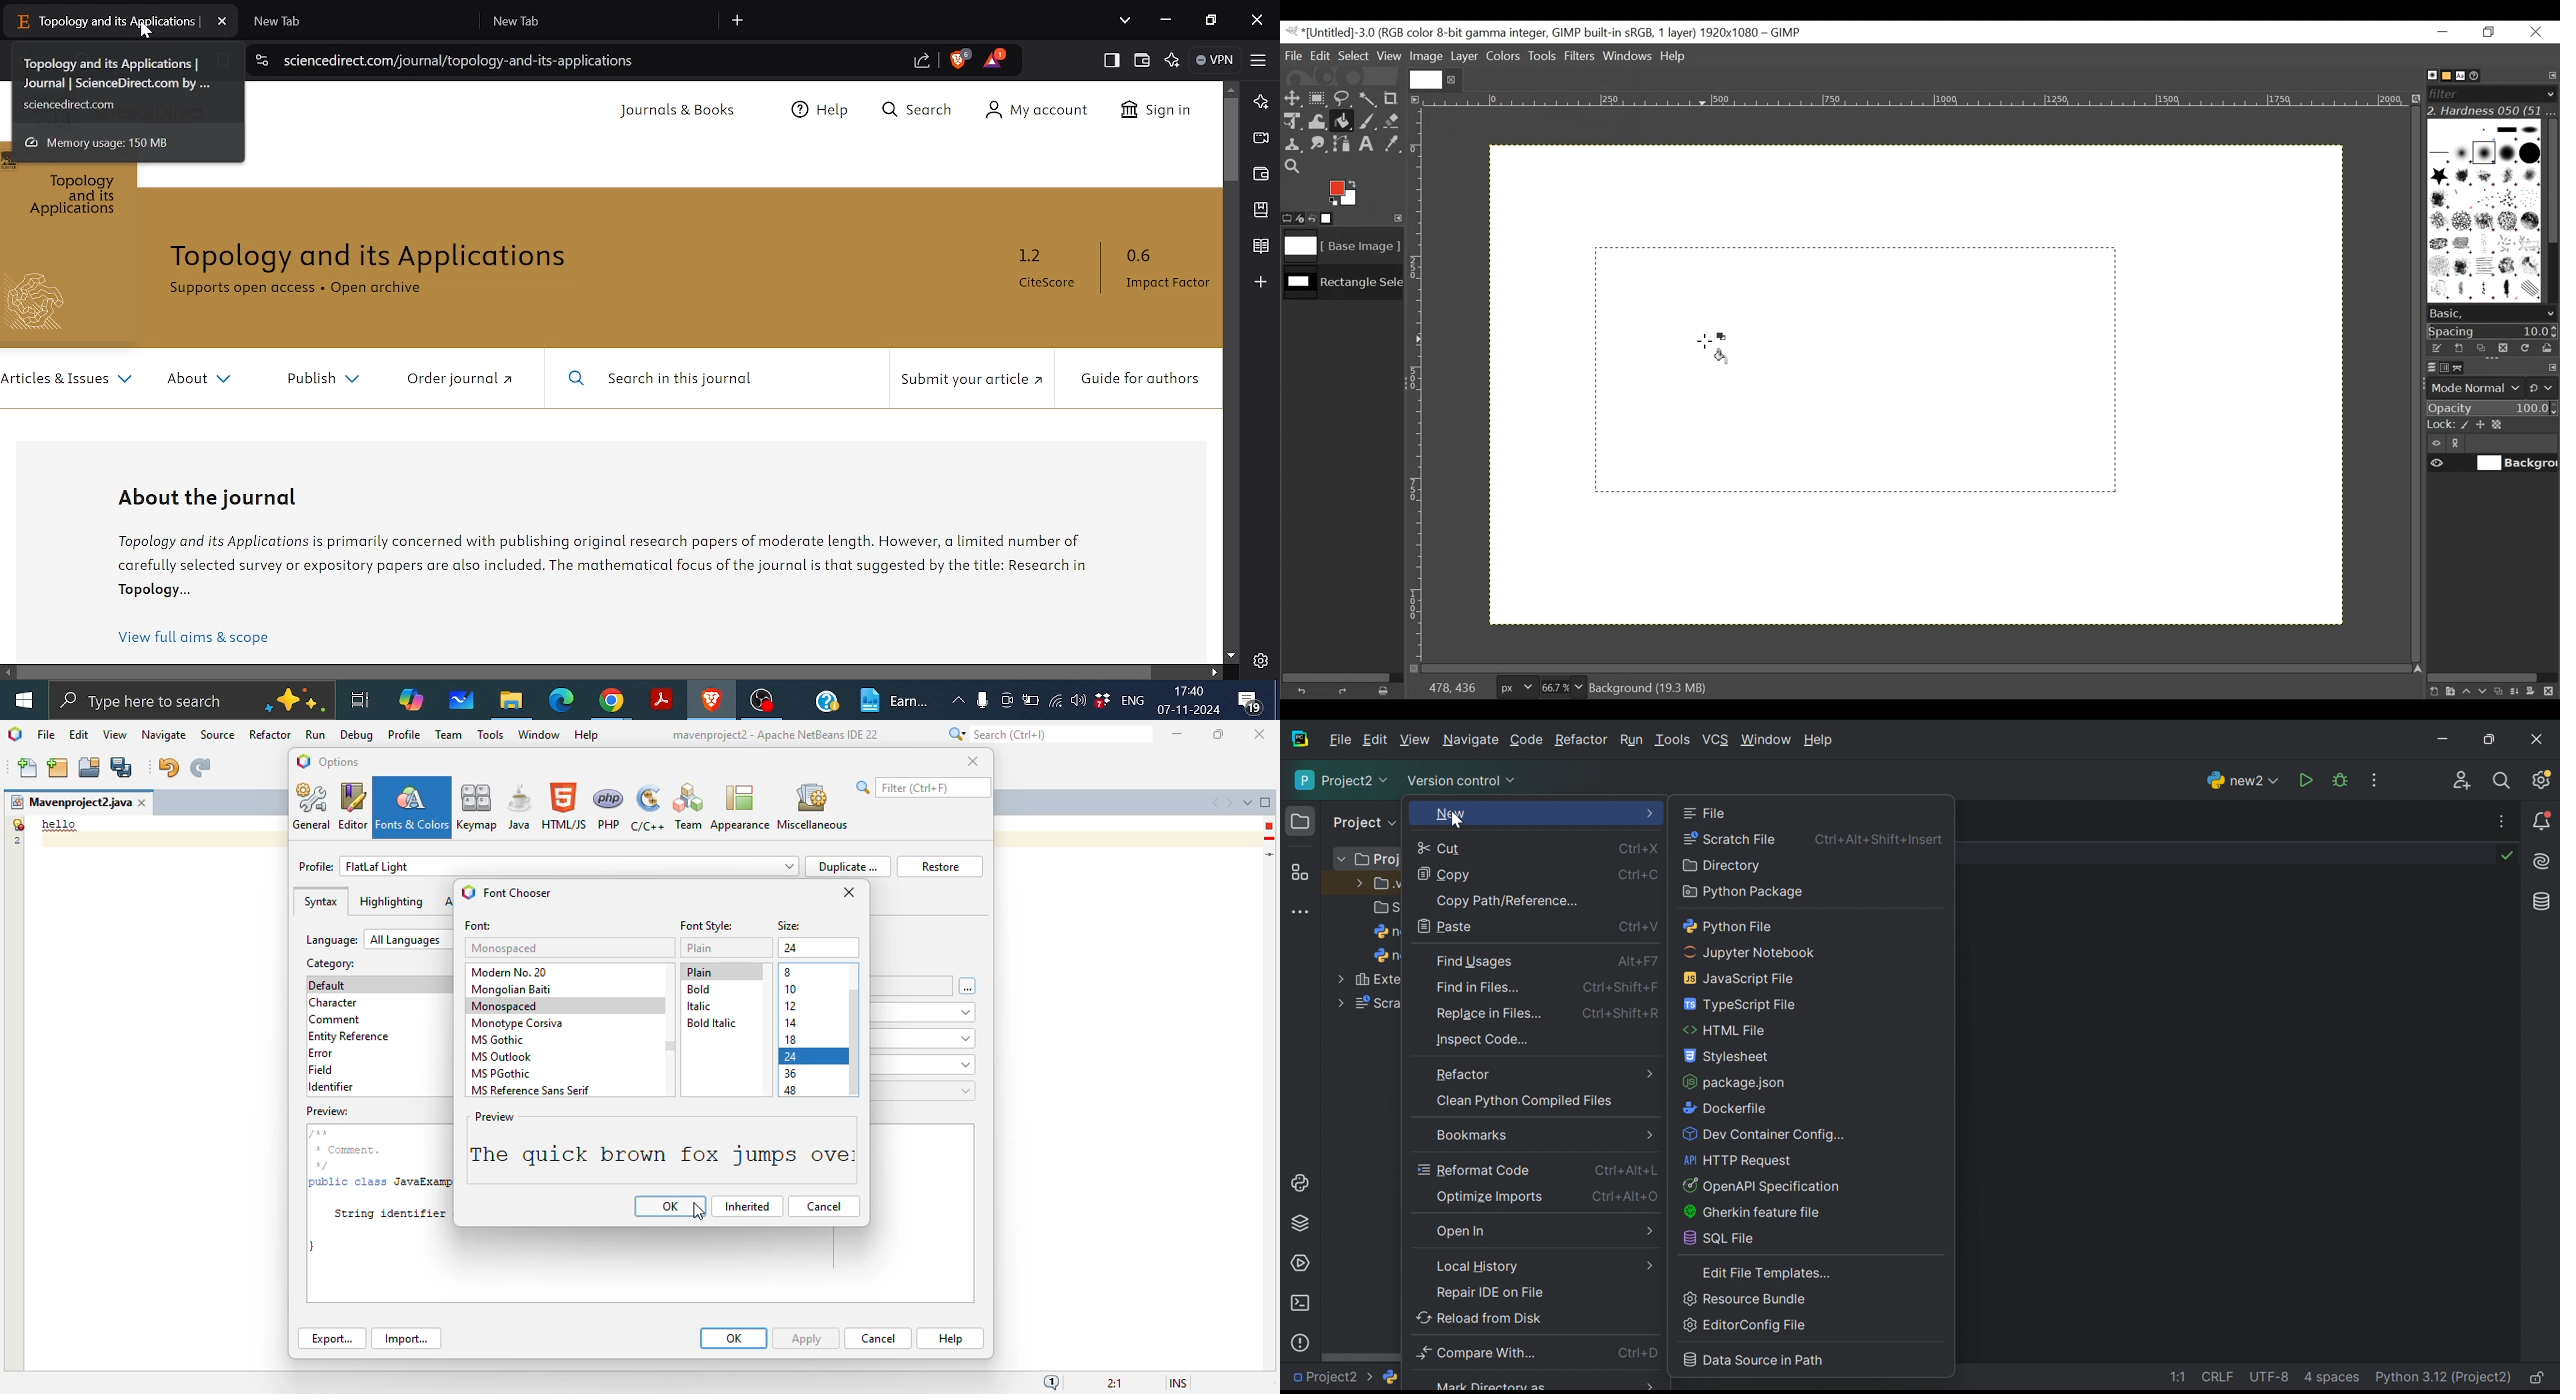  Describe the element at coordinates (1261, 173) in the screenshot. I see `Brave wallet` at that location.